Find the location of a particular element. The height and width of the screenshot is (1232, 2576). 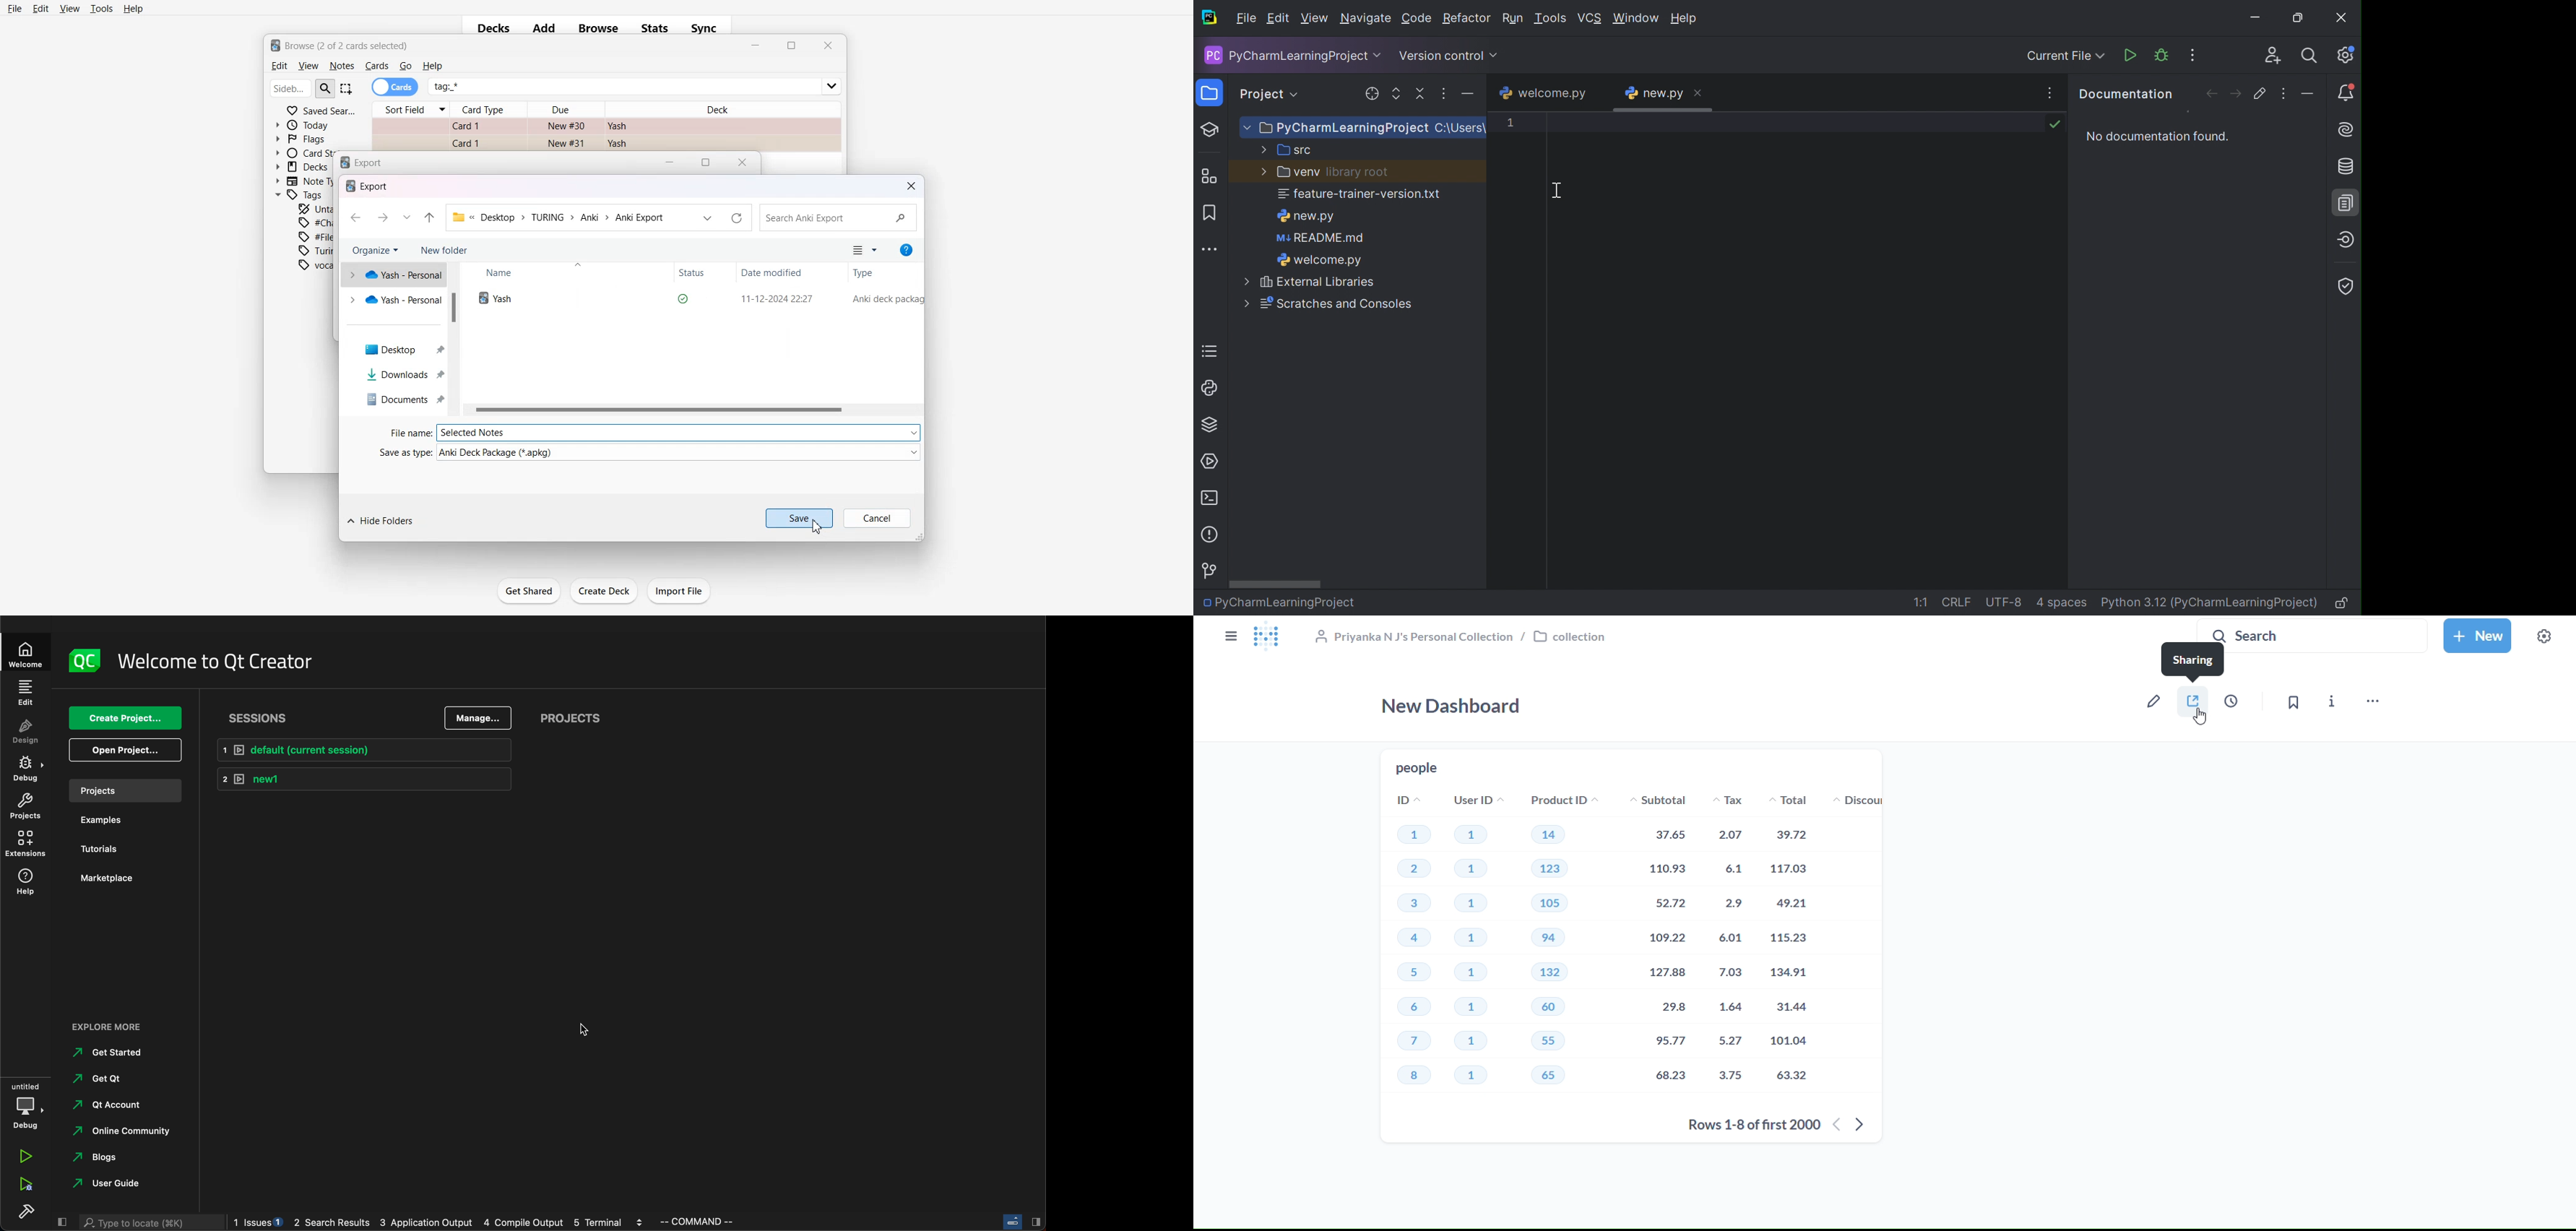

Cancel is located at coordinates (878, 518).